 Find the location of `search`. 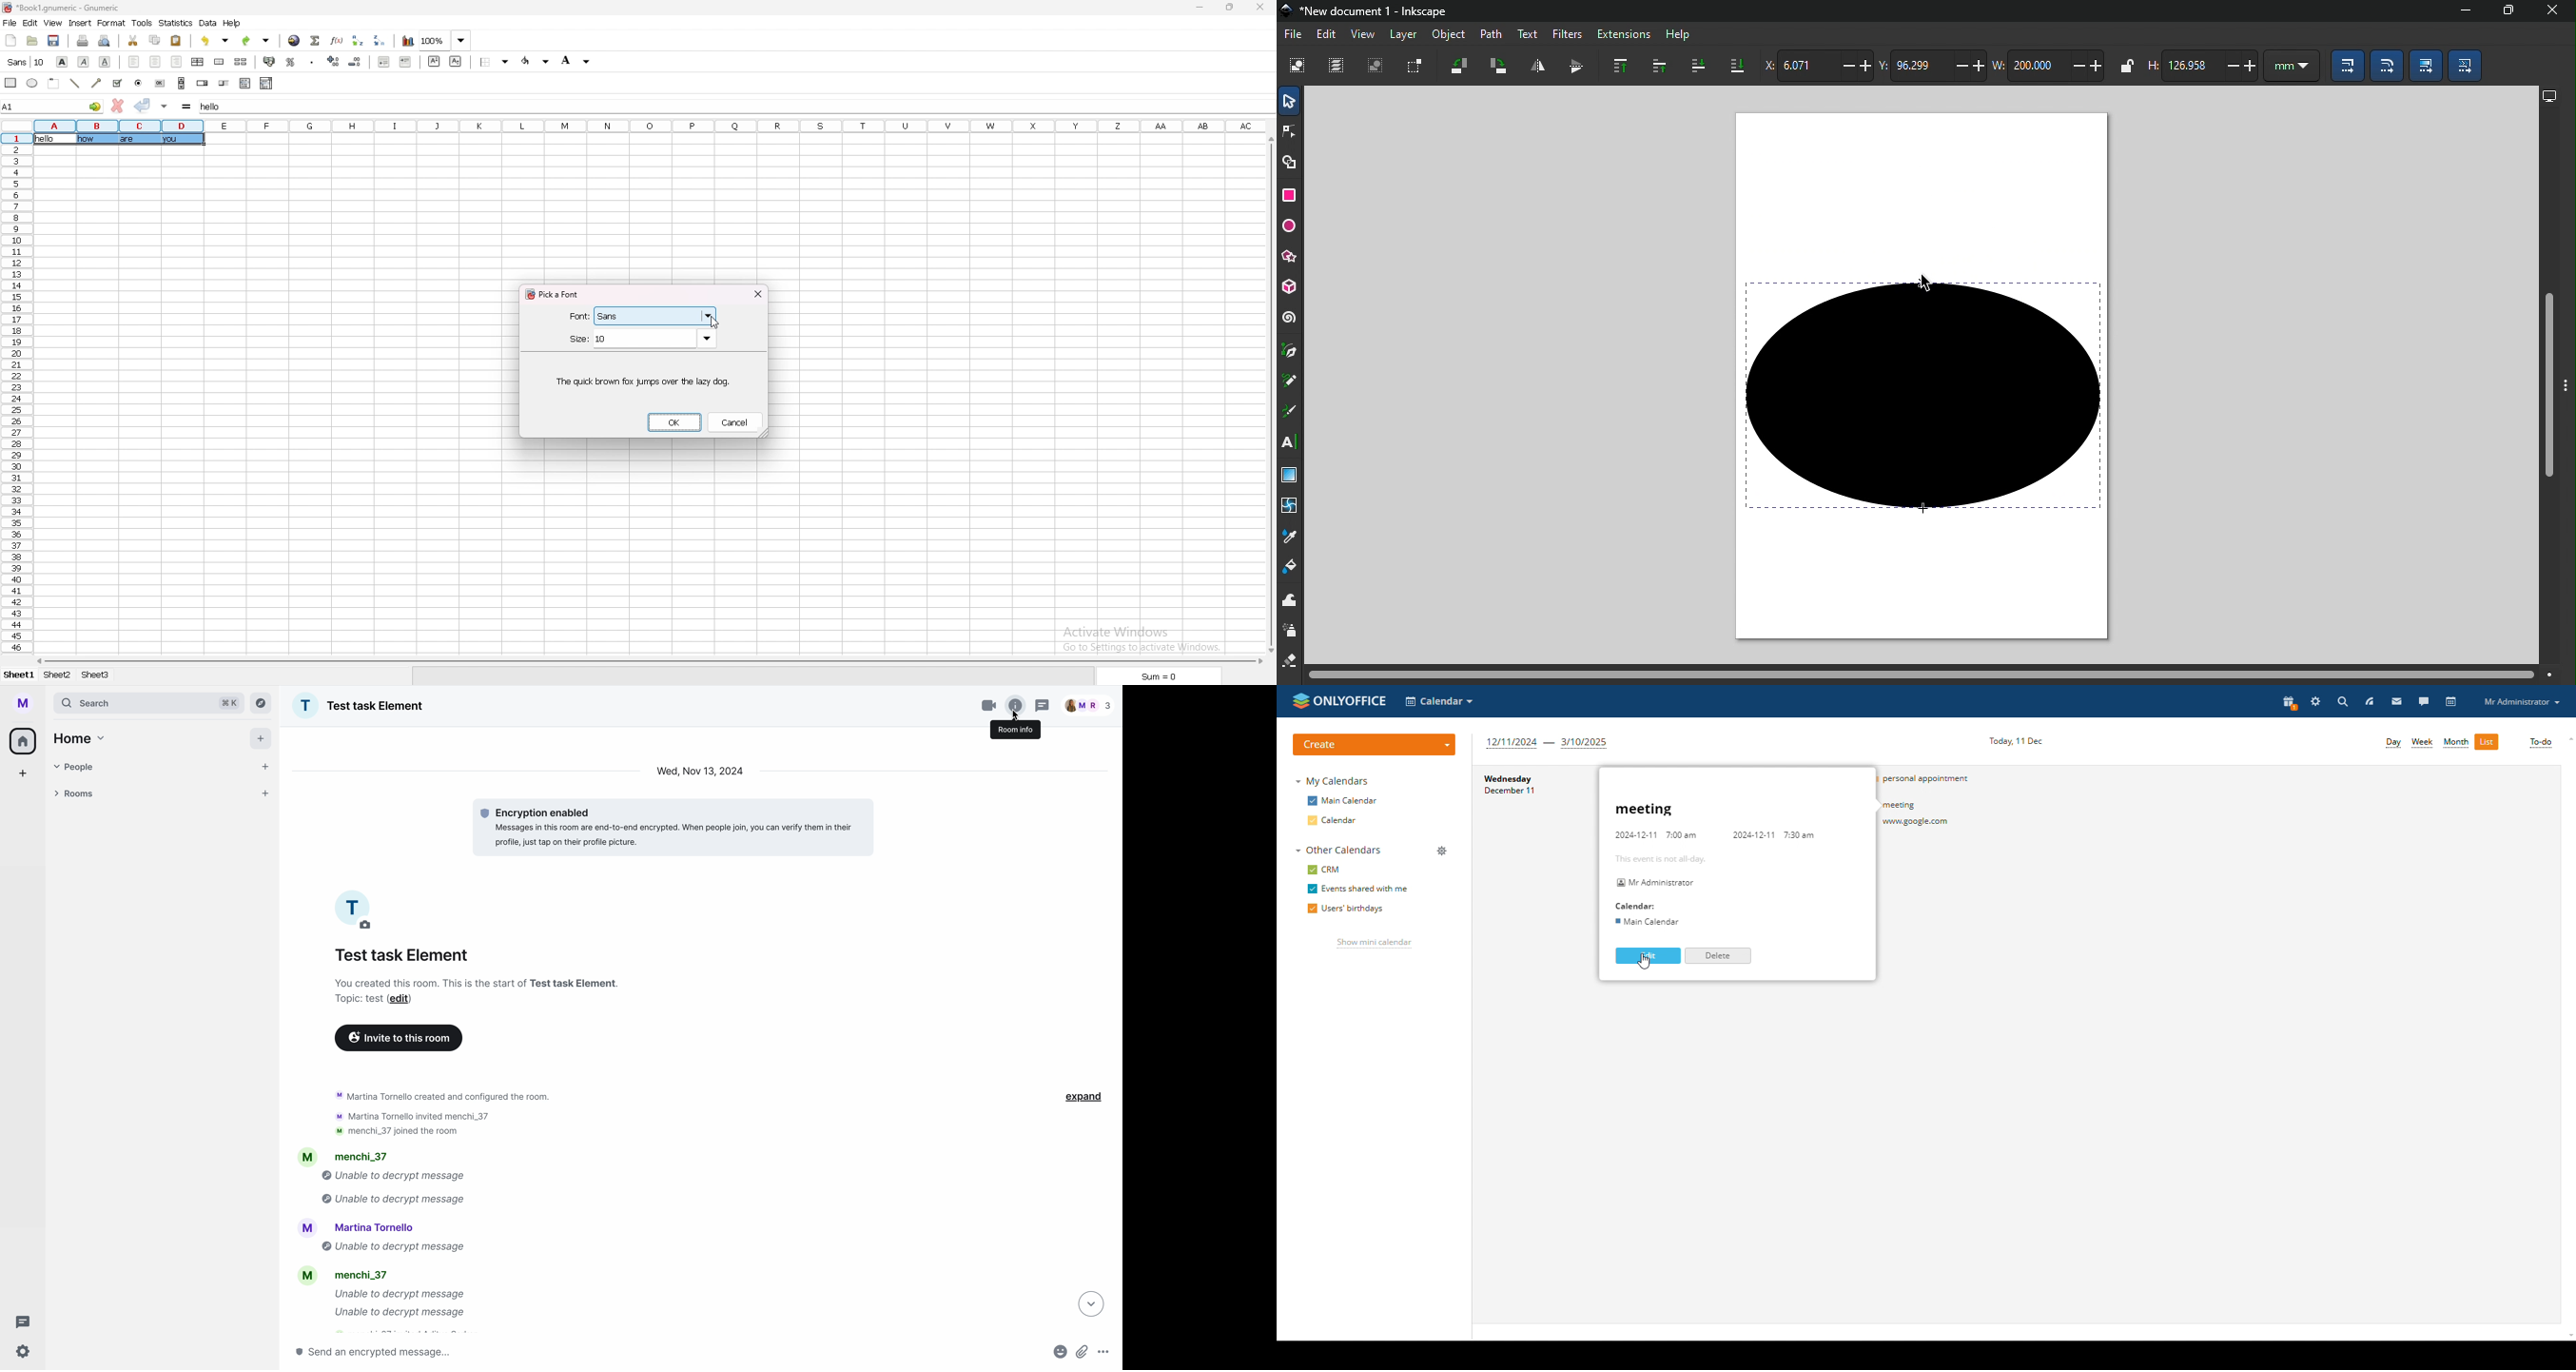

search is located at coordinates (2340, 702).